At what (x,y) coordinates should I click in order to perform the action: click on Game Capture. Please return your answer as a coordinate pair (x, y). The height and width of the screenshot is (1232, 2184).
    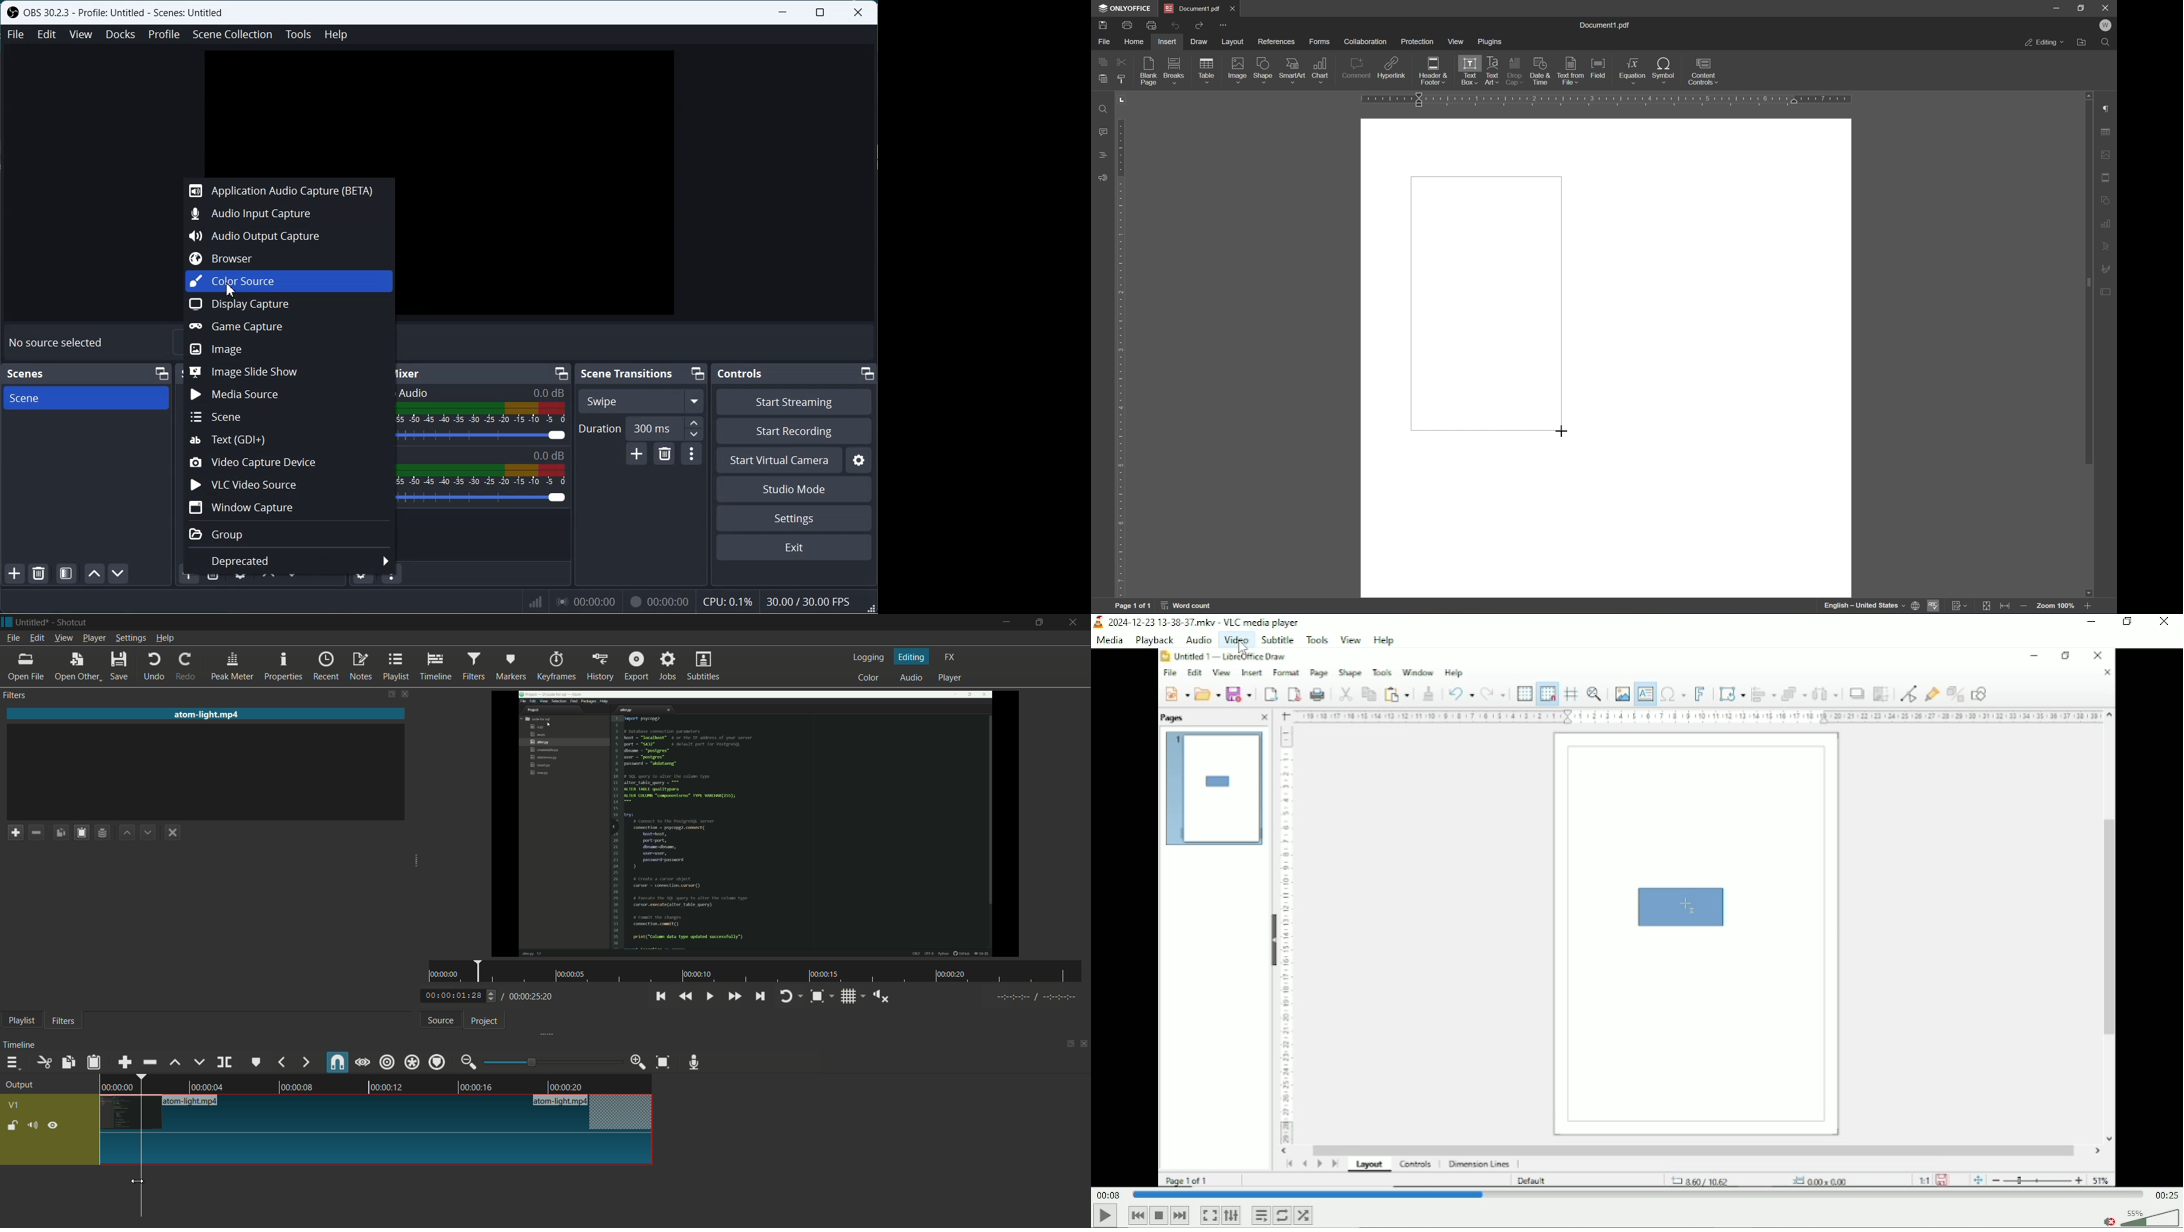
    Looking at the image, I should click on (290, 326).